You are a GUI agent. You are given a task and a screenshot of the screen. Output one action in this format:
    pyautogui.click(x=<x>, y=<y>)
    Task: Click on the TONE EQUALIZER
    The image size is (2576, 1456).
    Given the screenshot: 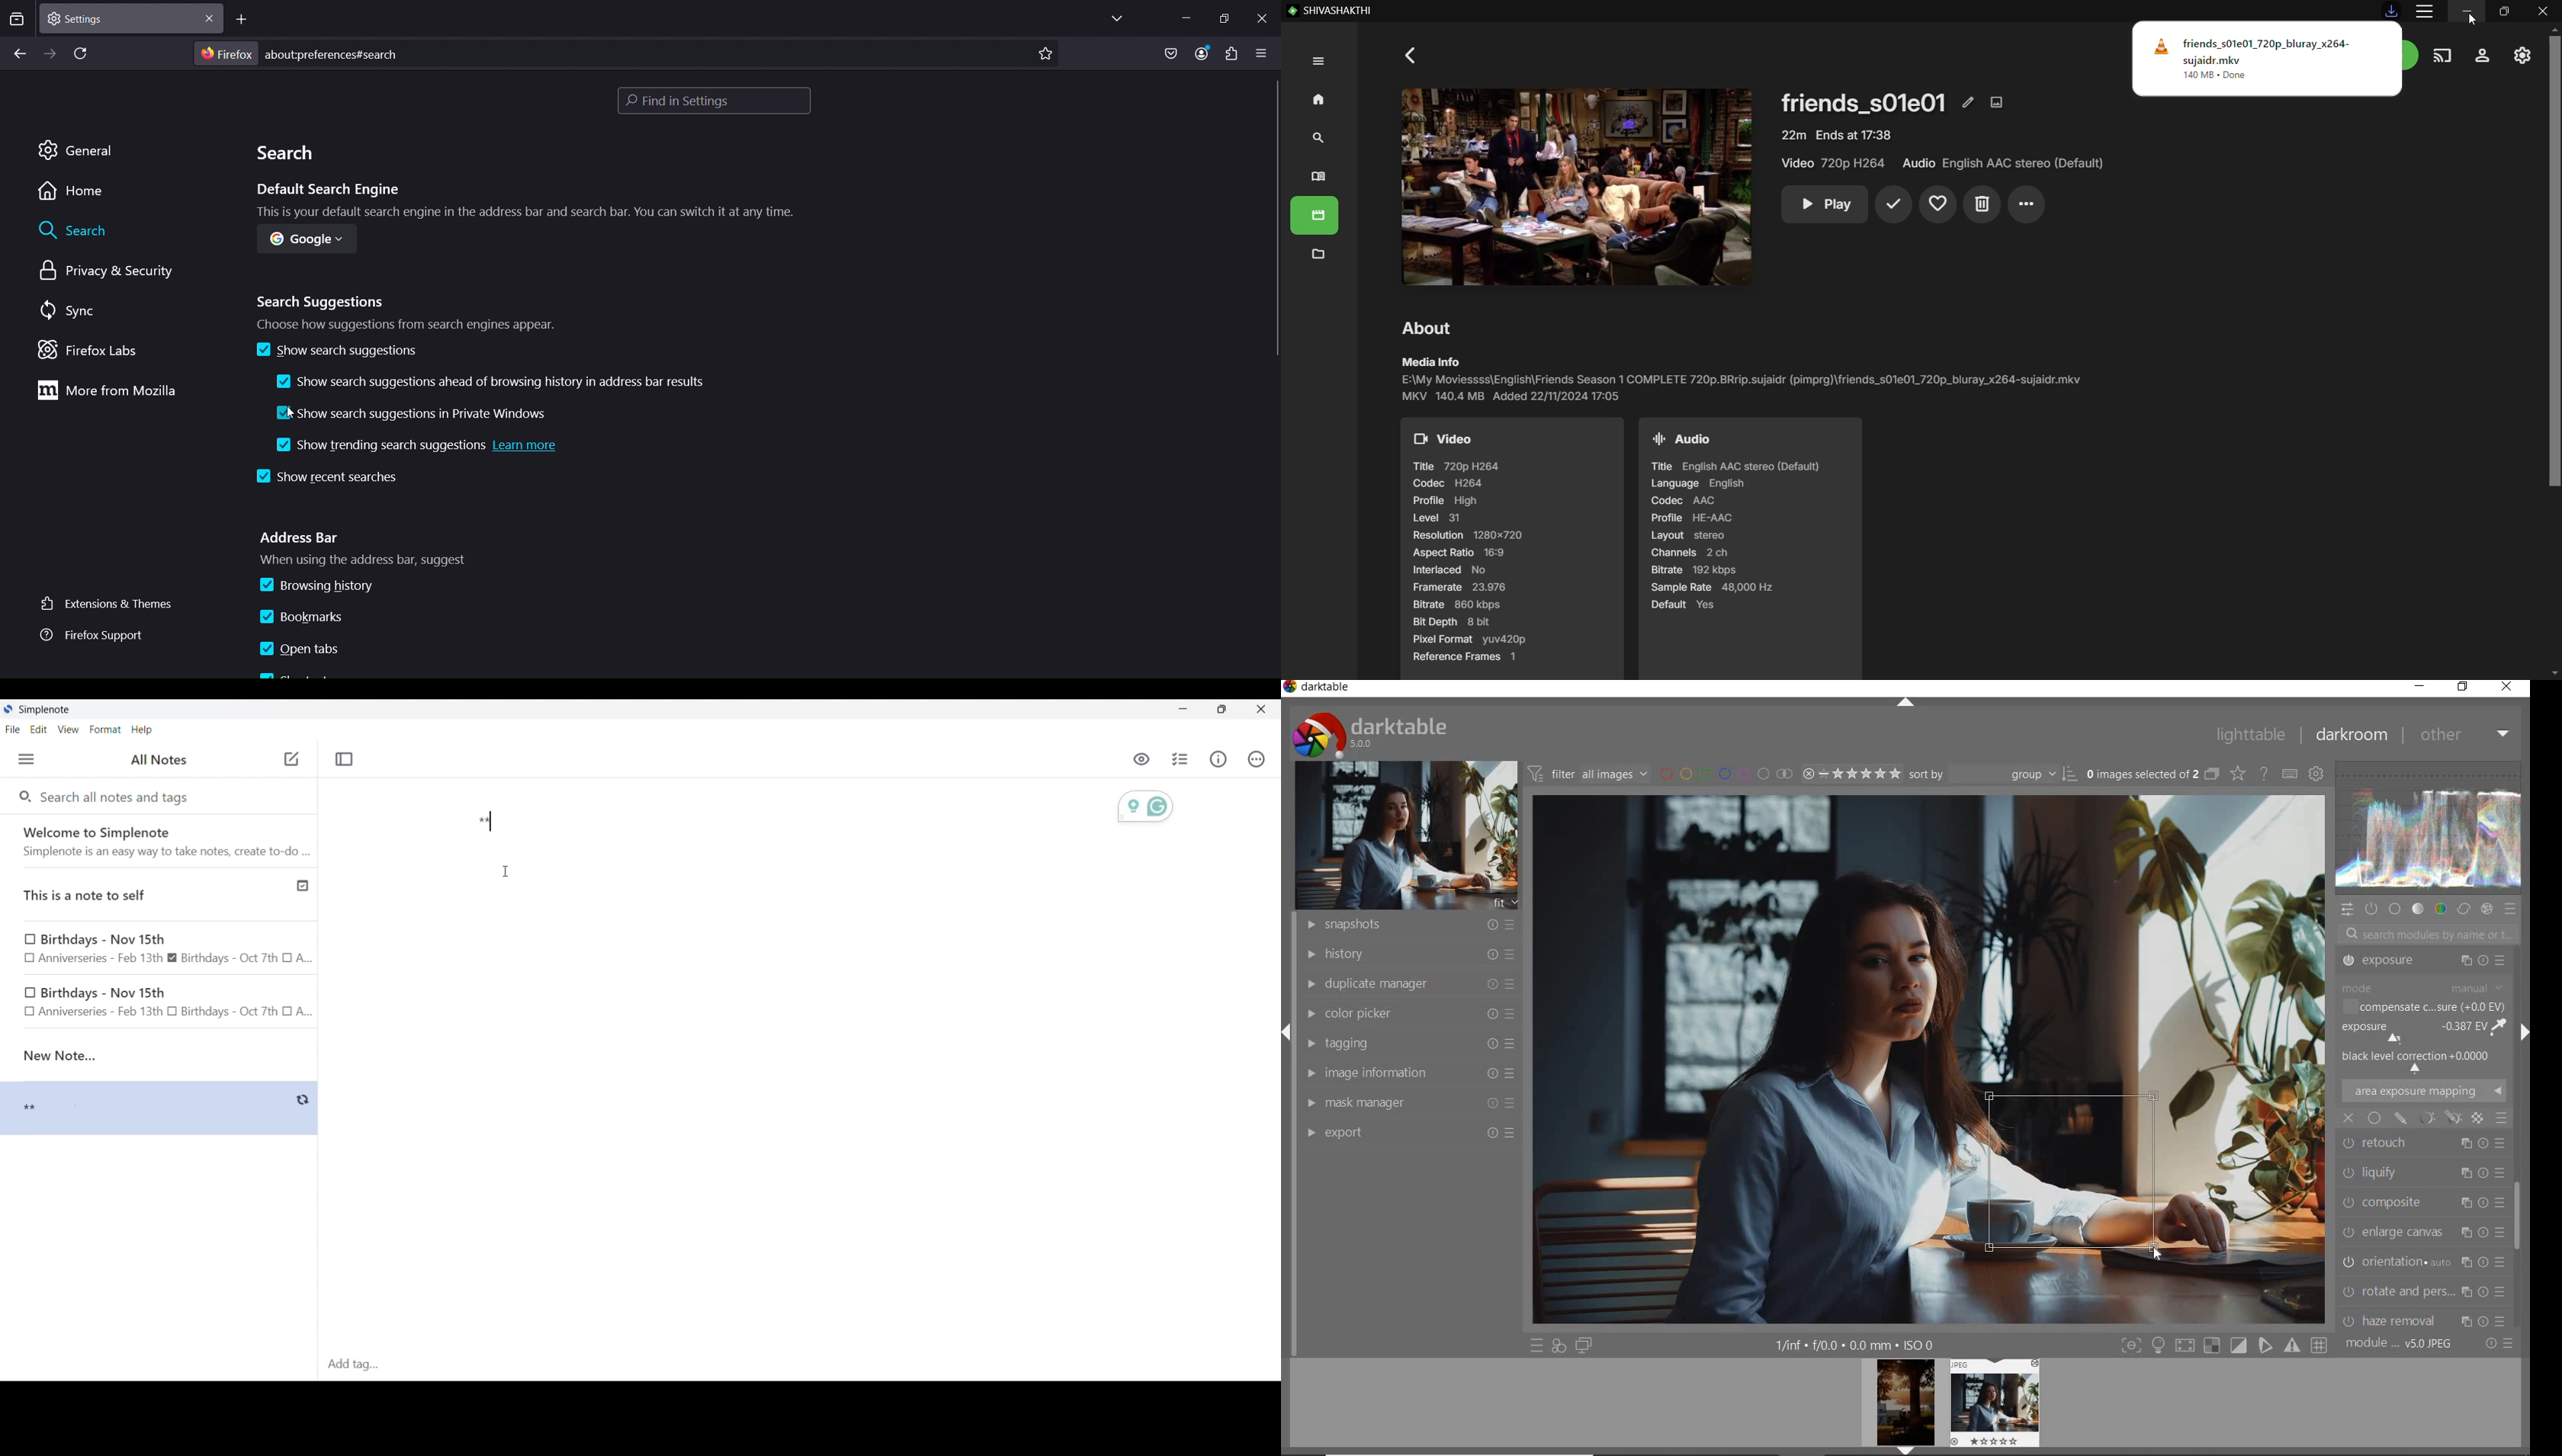 What is the action you would take?
    pyautogui.click(x=2422, y=995)
    